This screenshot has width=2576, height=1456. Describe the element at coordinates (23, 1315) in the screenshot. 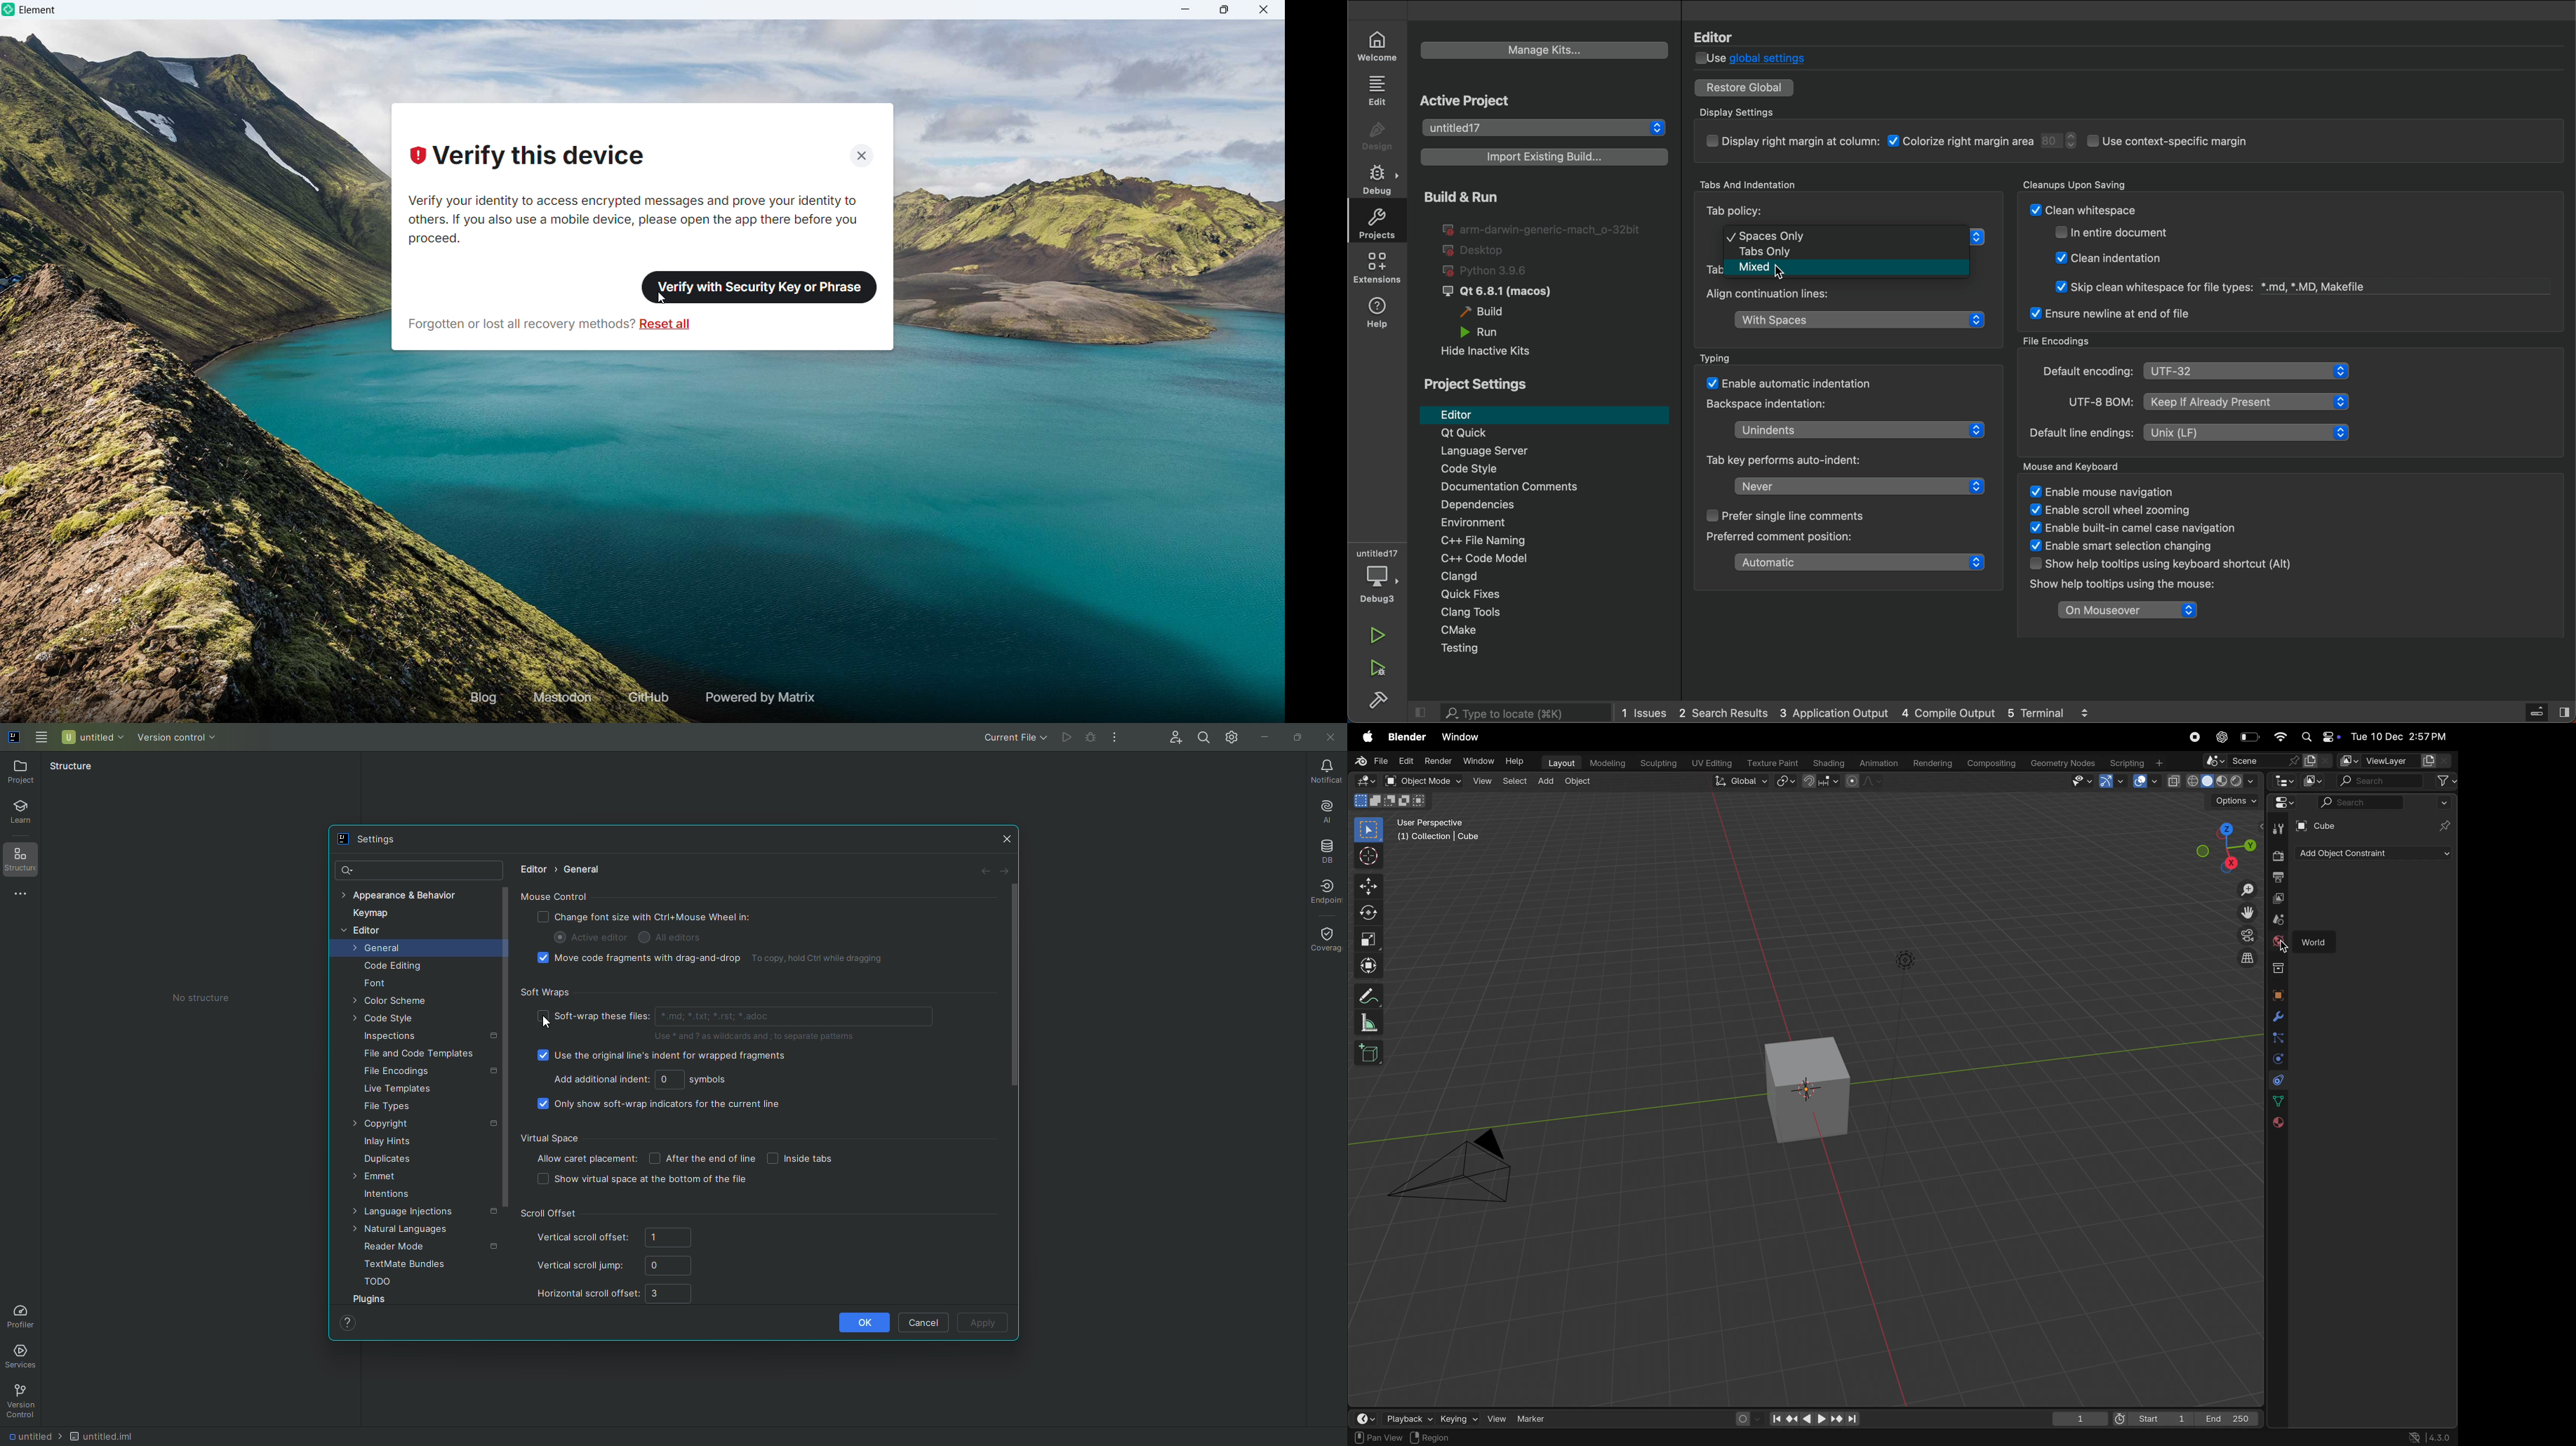

I see `Profiler` at that location.